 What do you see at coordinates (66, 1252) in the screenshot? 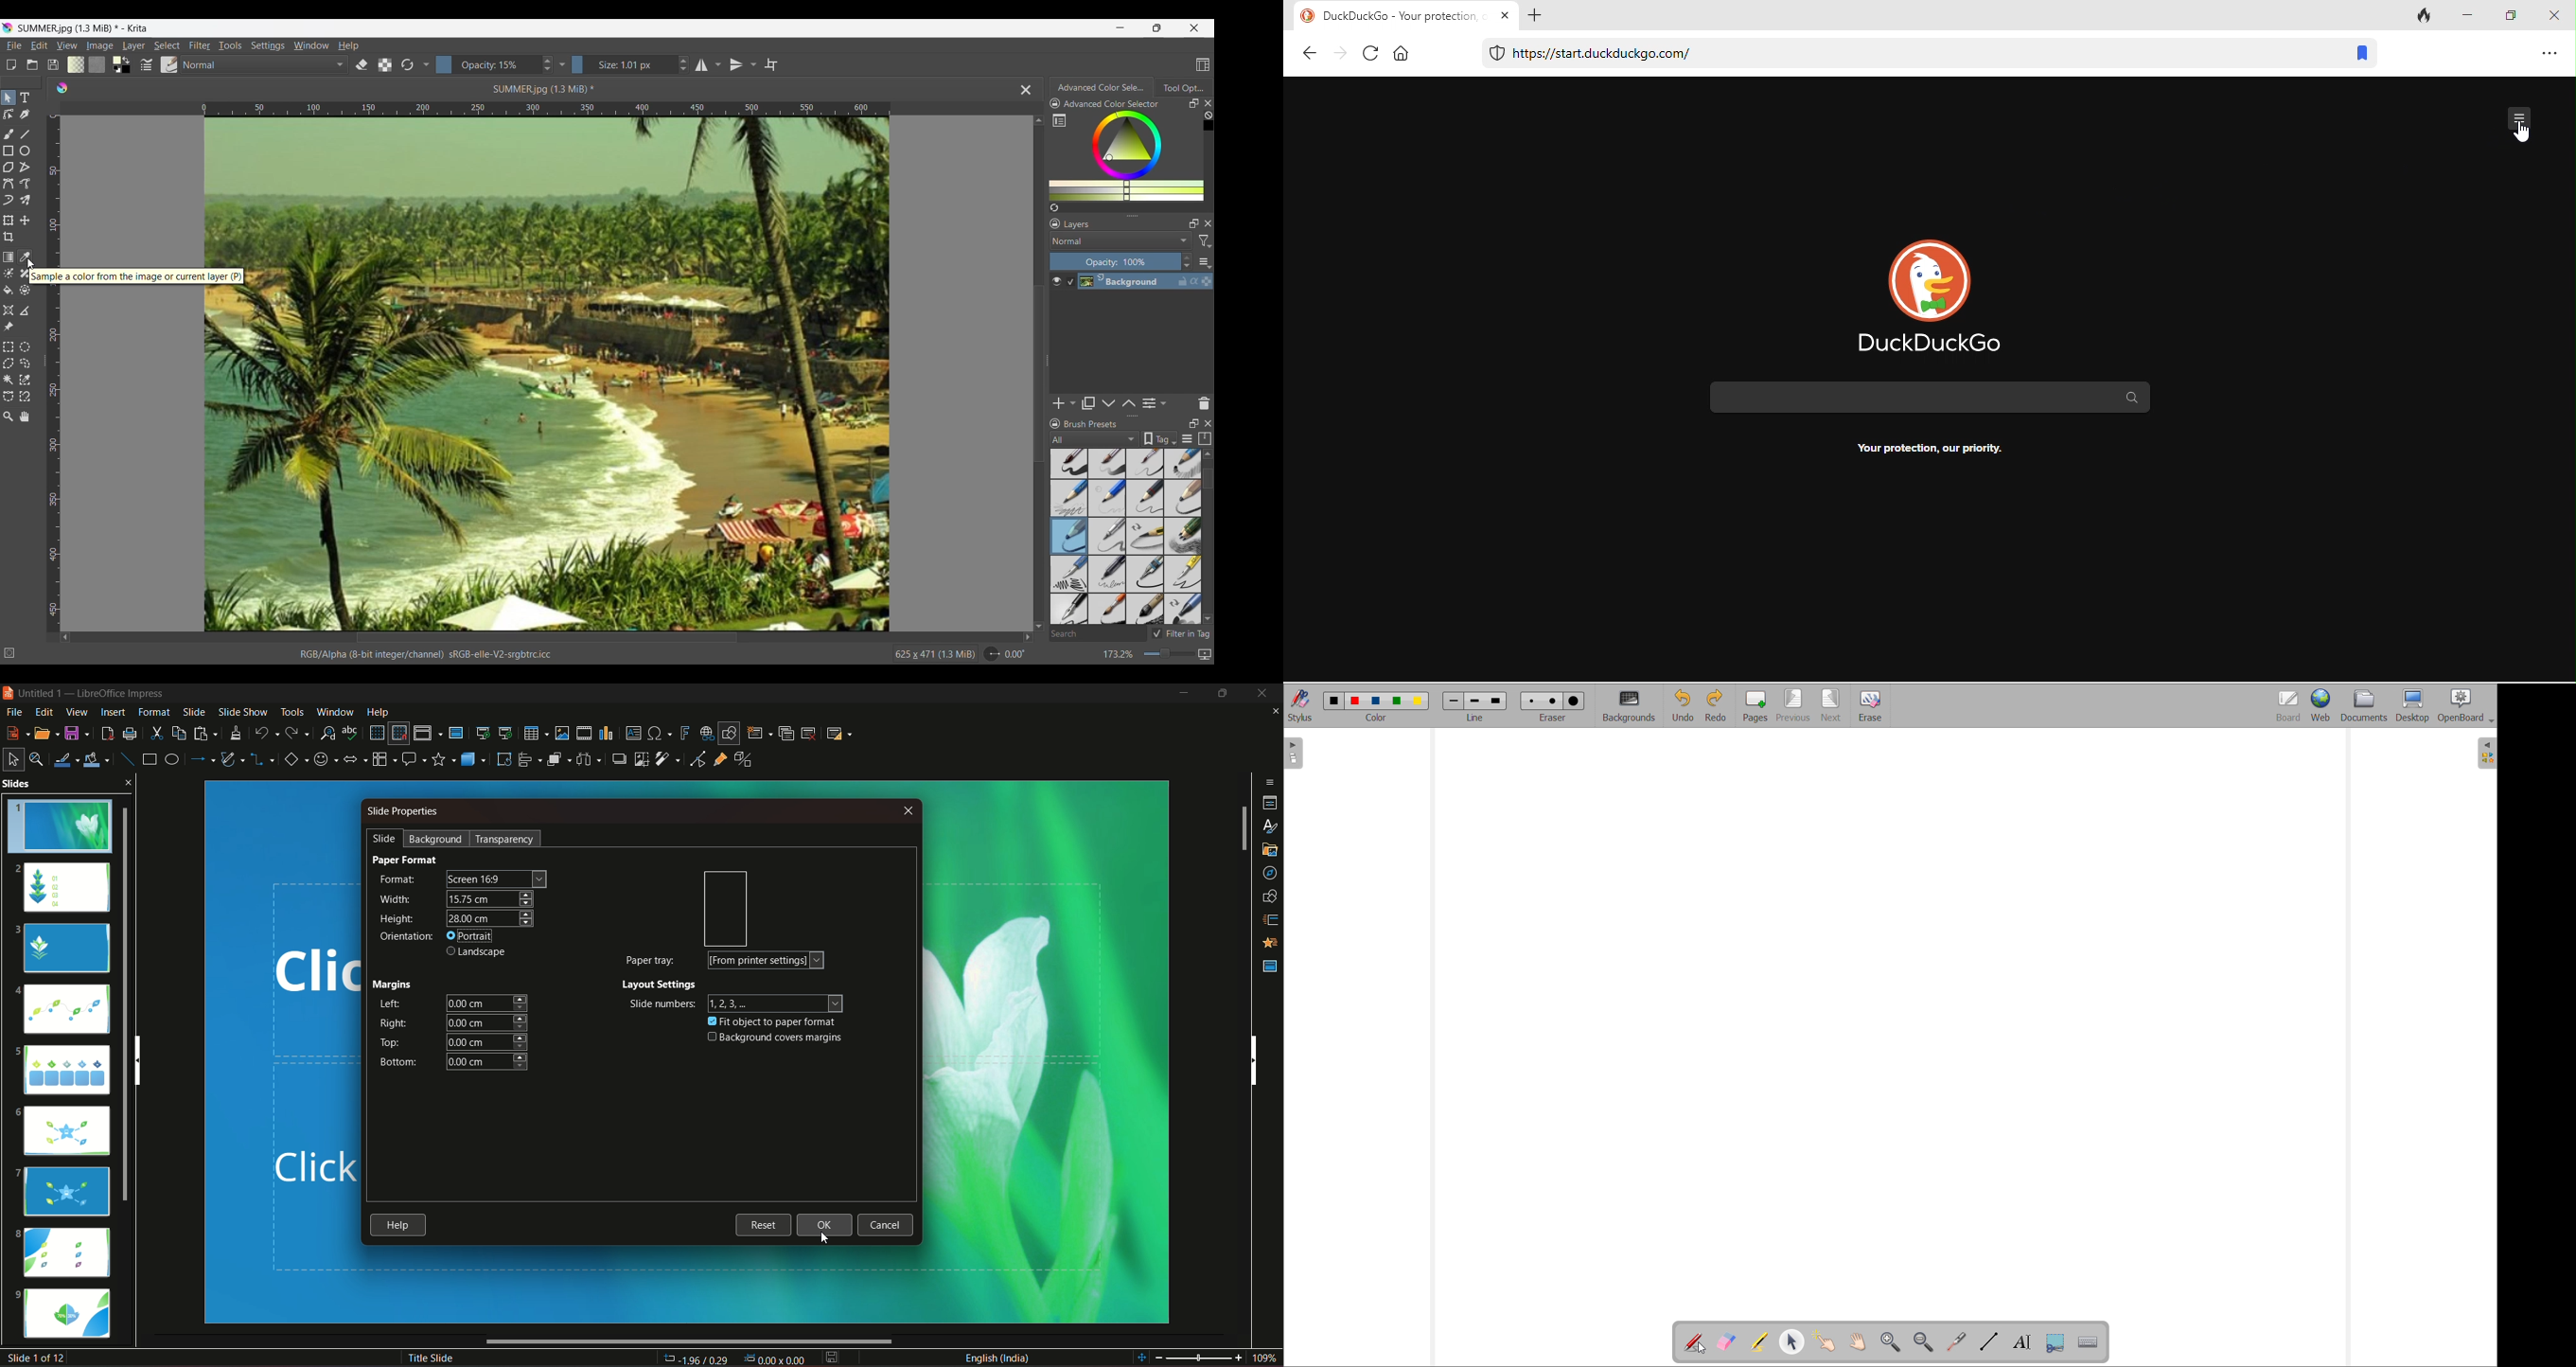
I see `slide 8` at bounding box center [66, 1252].